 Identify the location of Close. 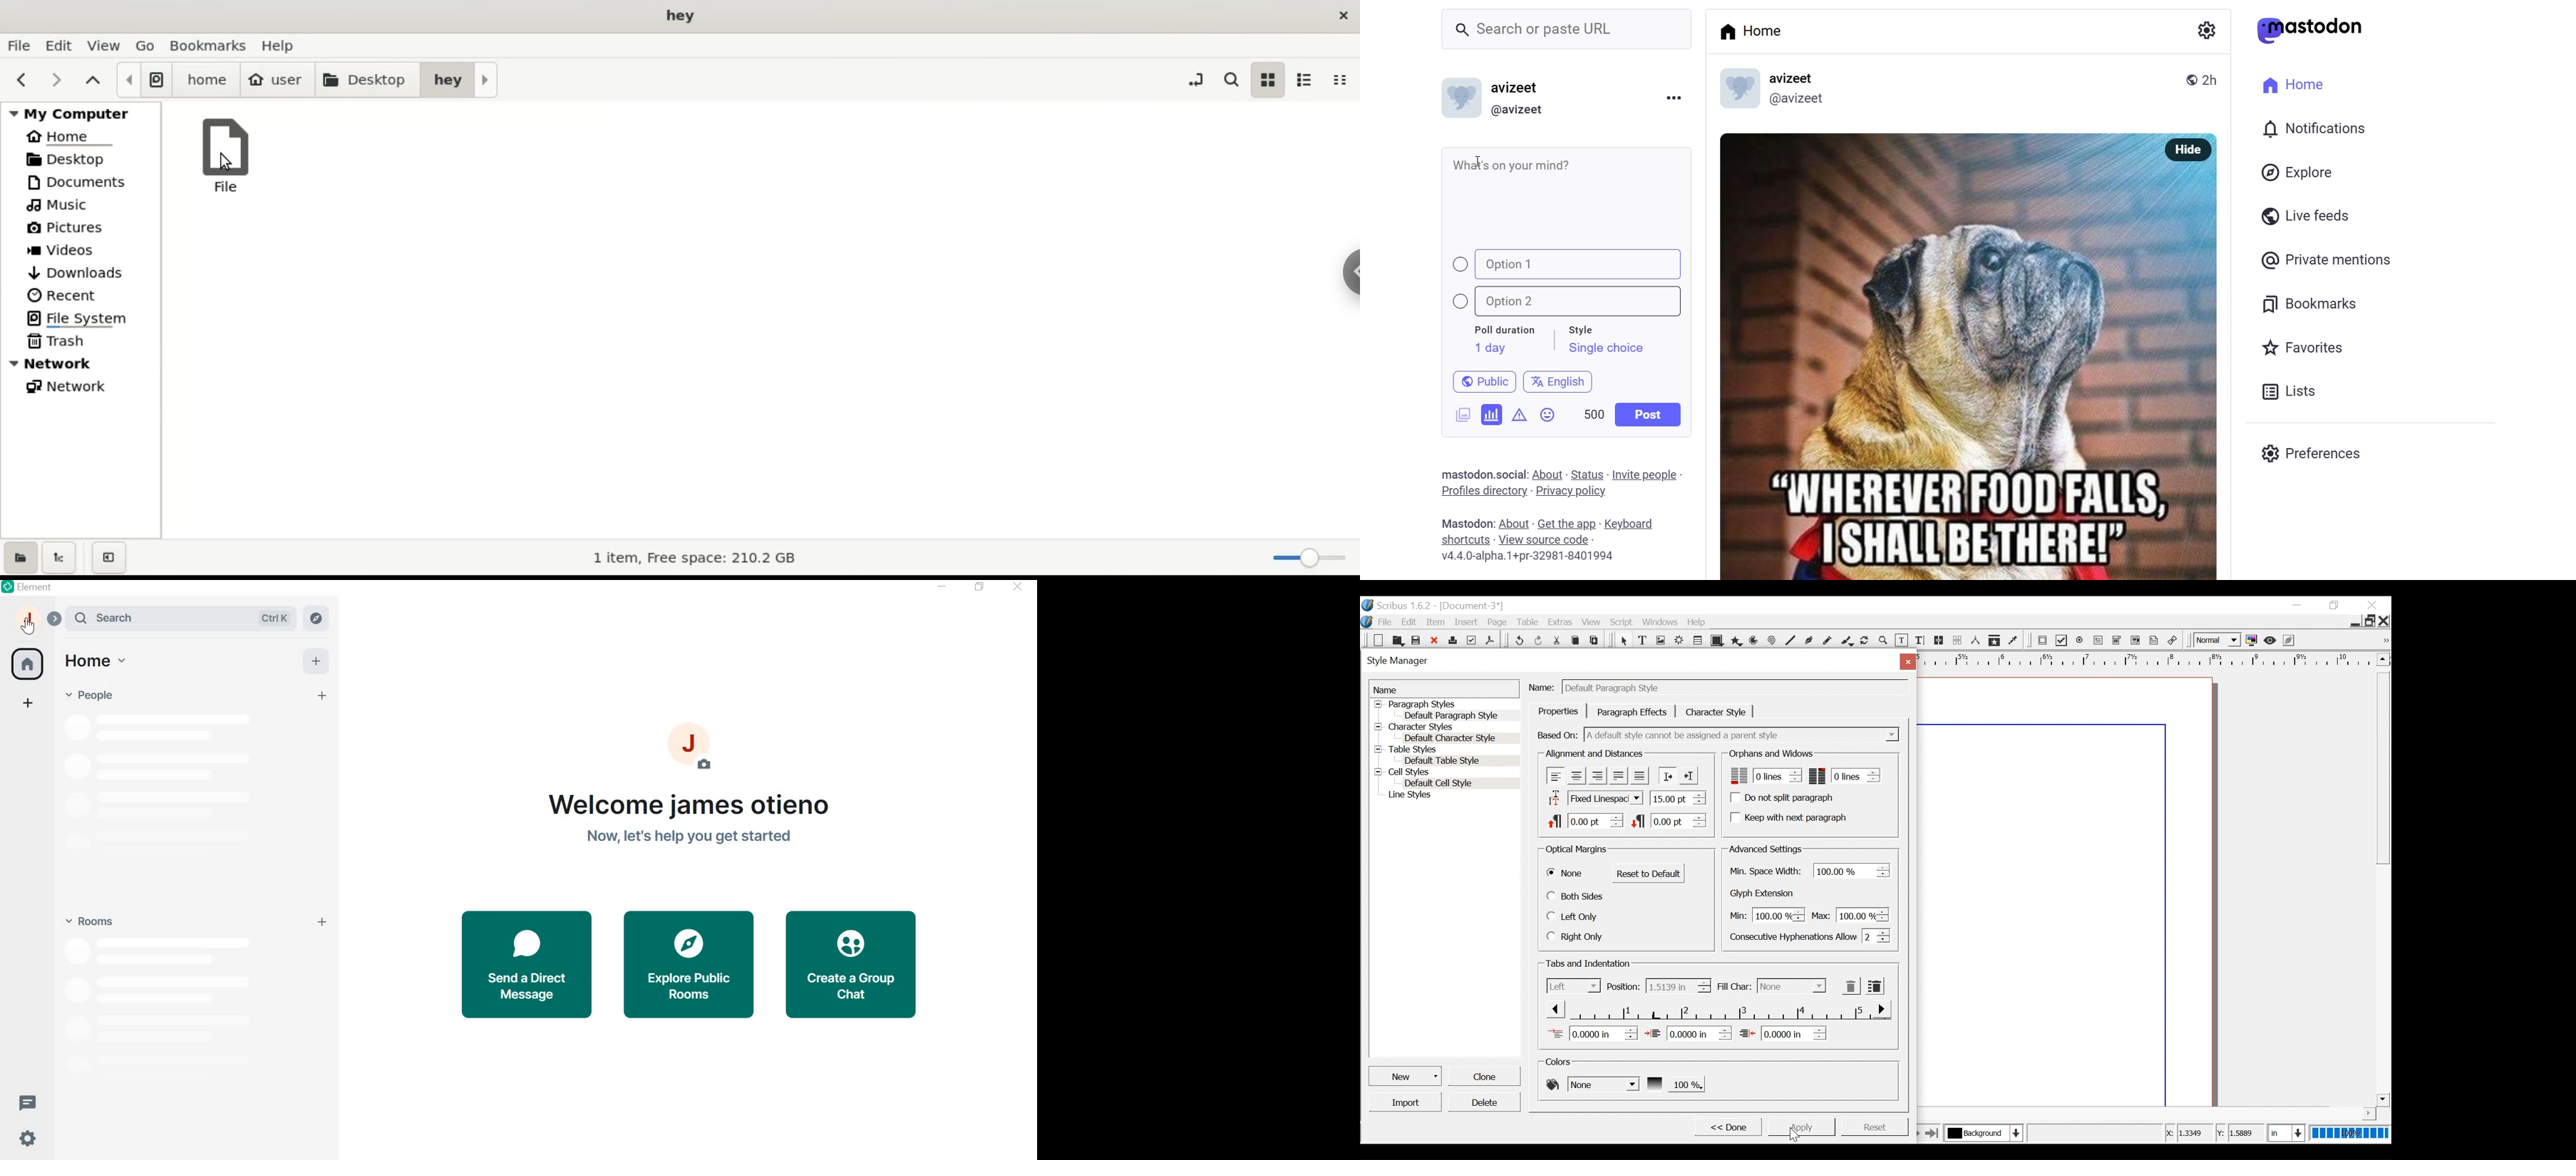
(1435, 640).